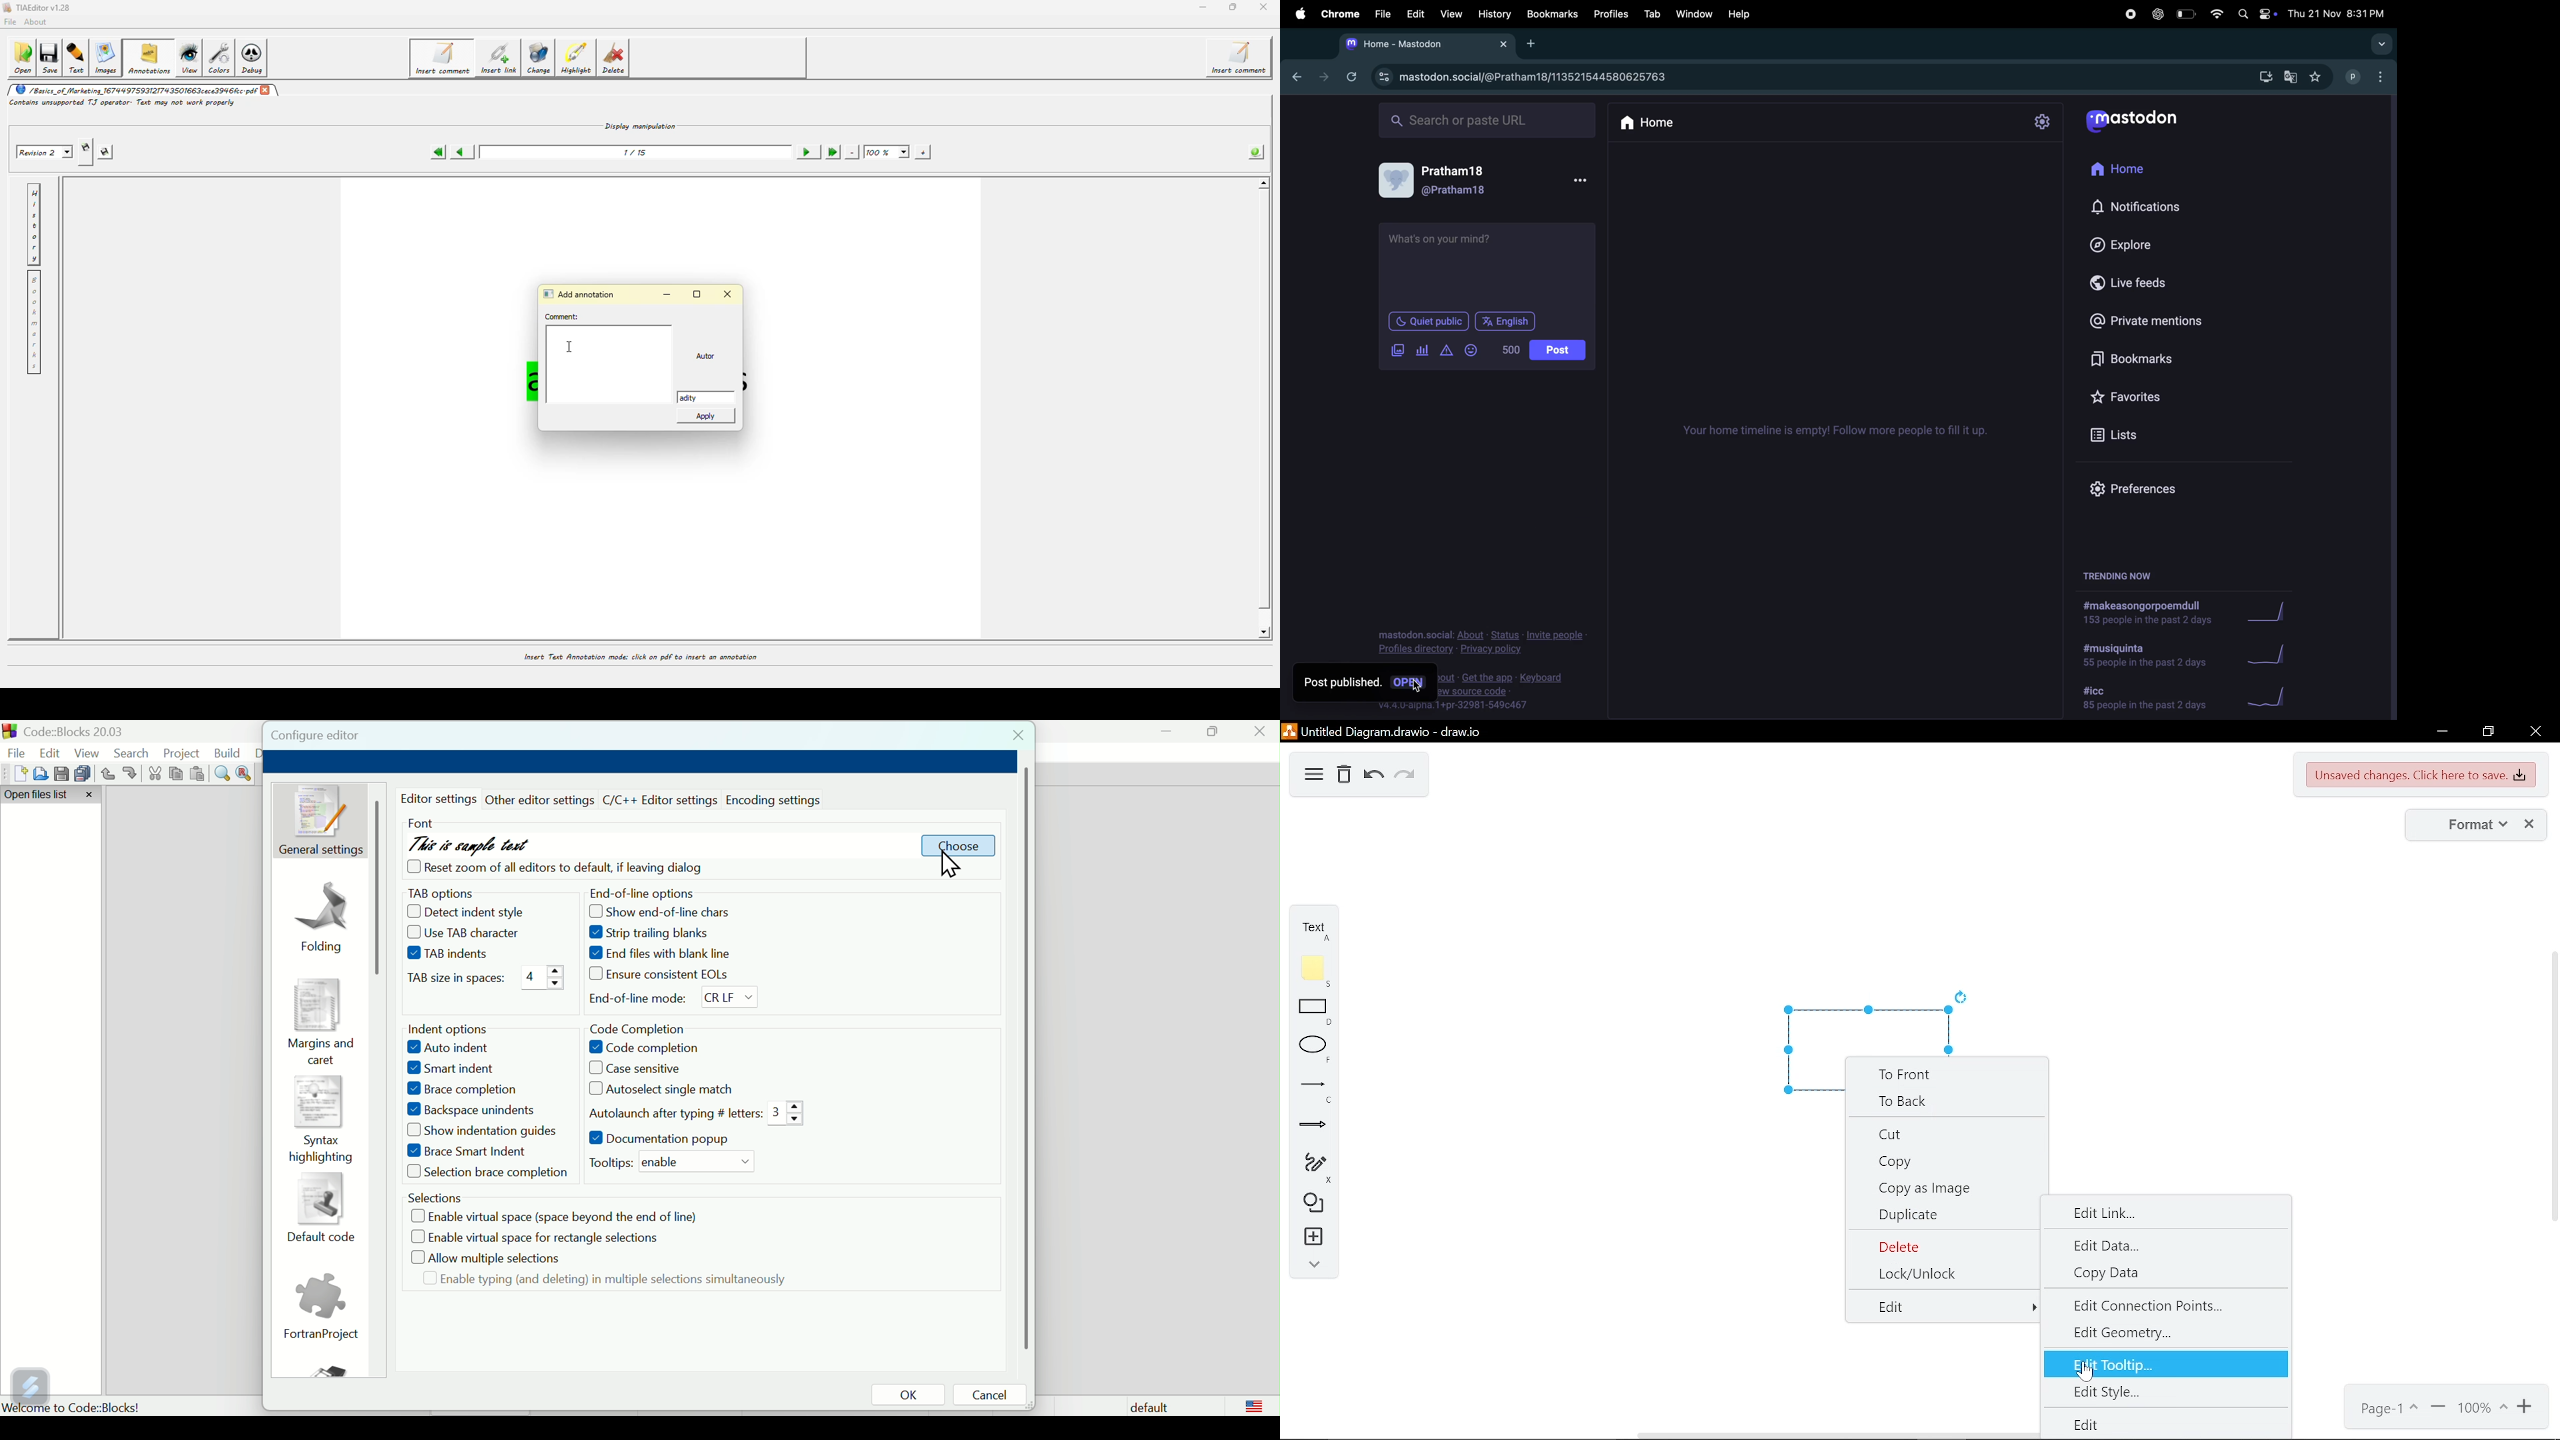 Image resolution: width=2576 pixels, height=1456 pixels. What do you see at coordinates (1737, 14) in the screenshot?
I see `help` at bounding box center [1737, 14].